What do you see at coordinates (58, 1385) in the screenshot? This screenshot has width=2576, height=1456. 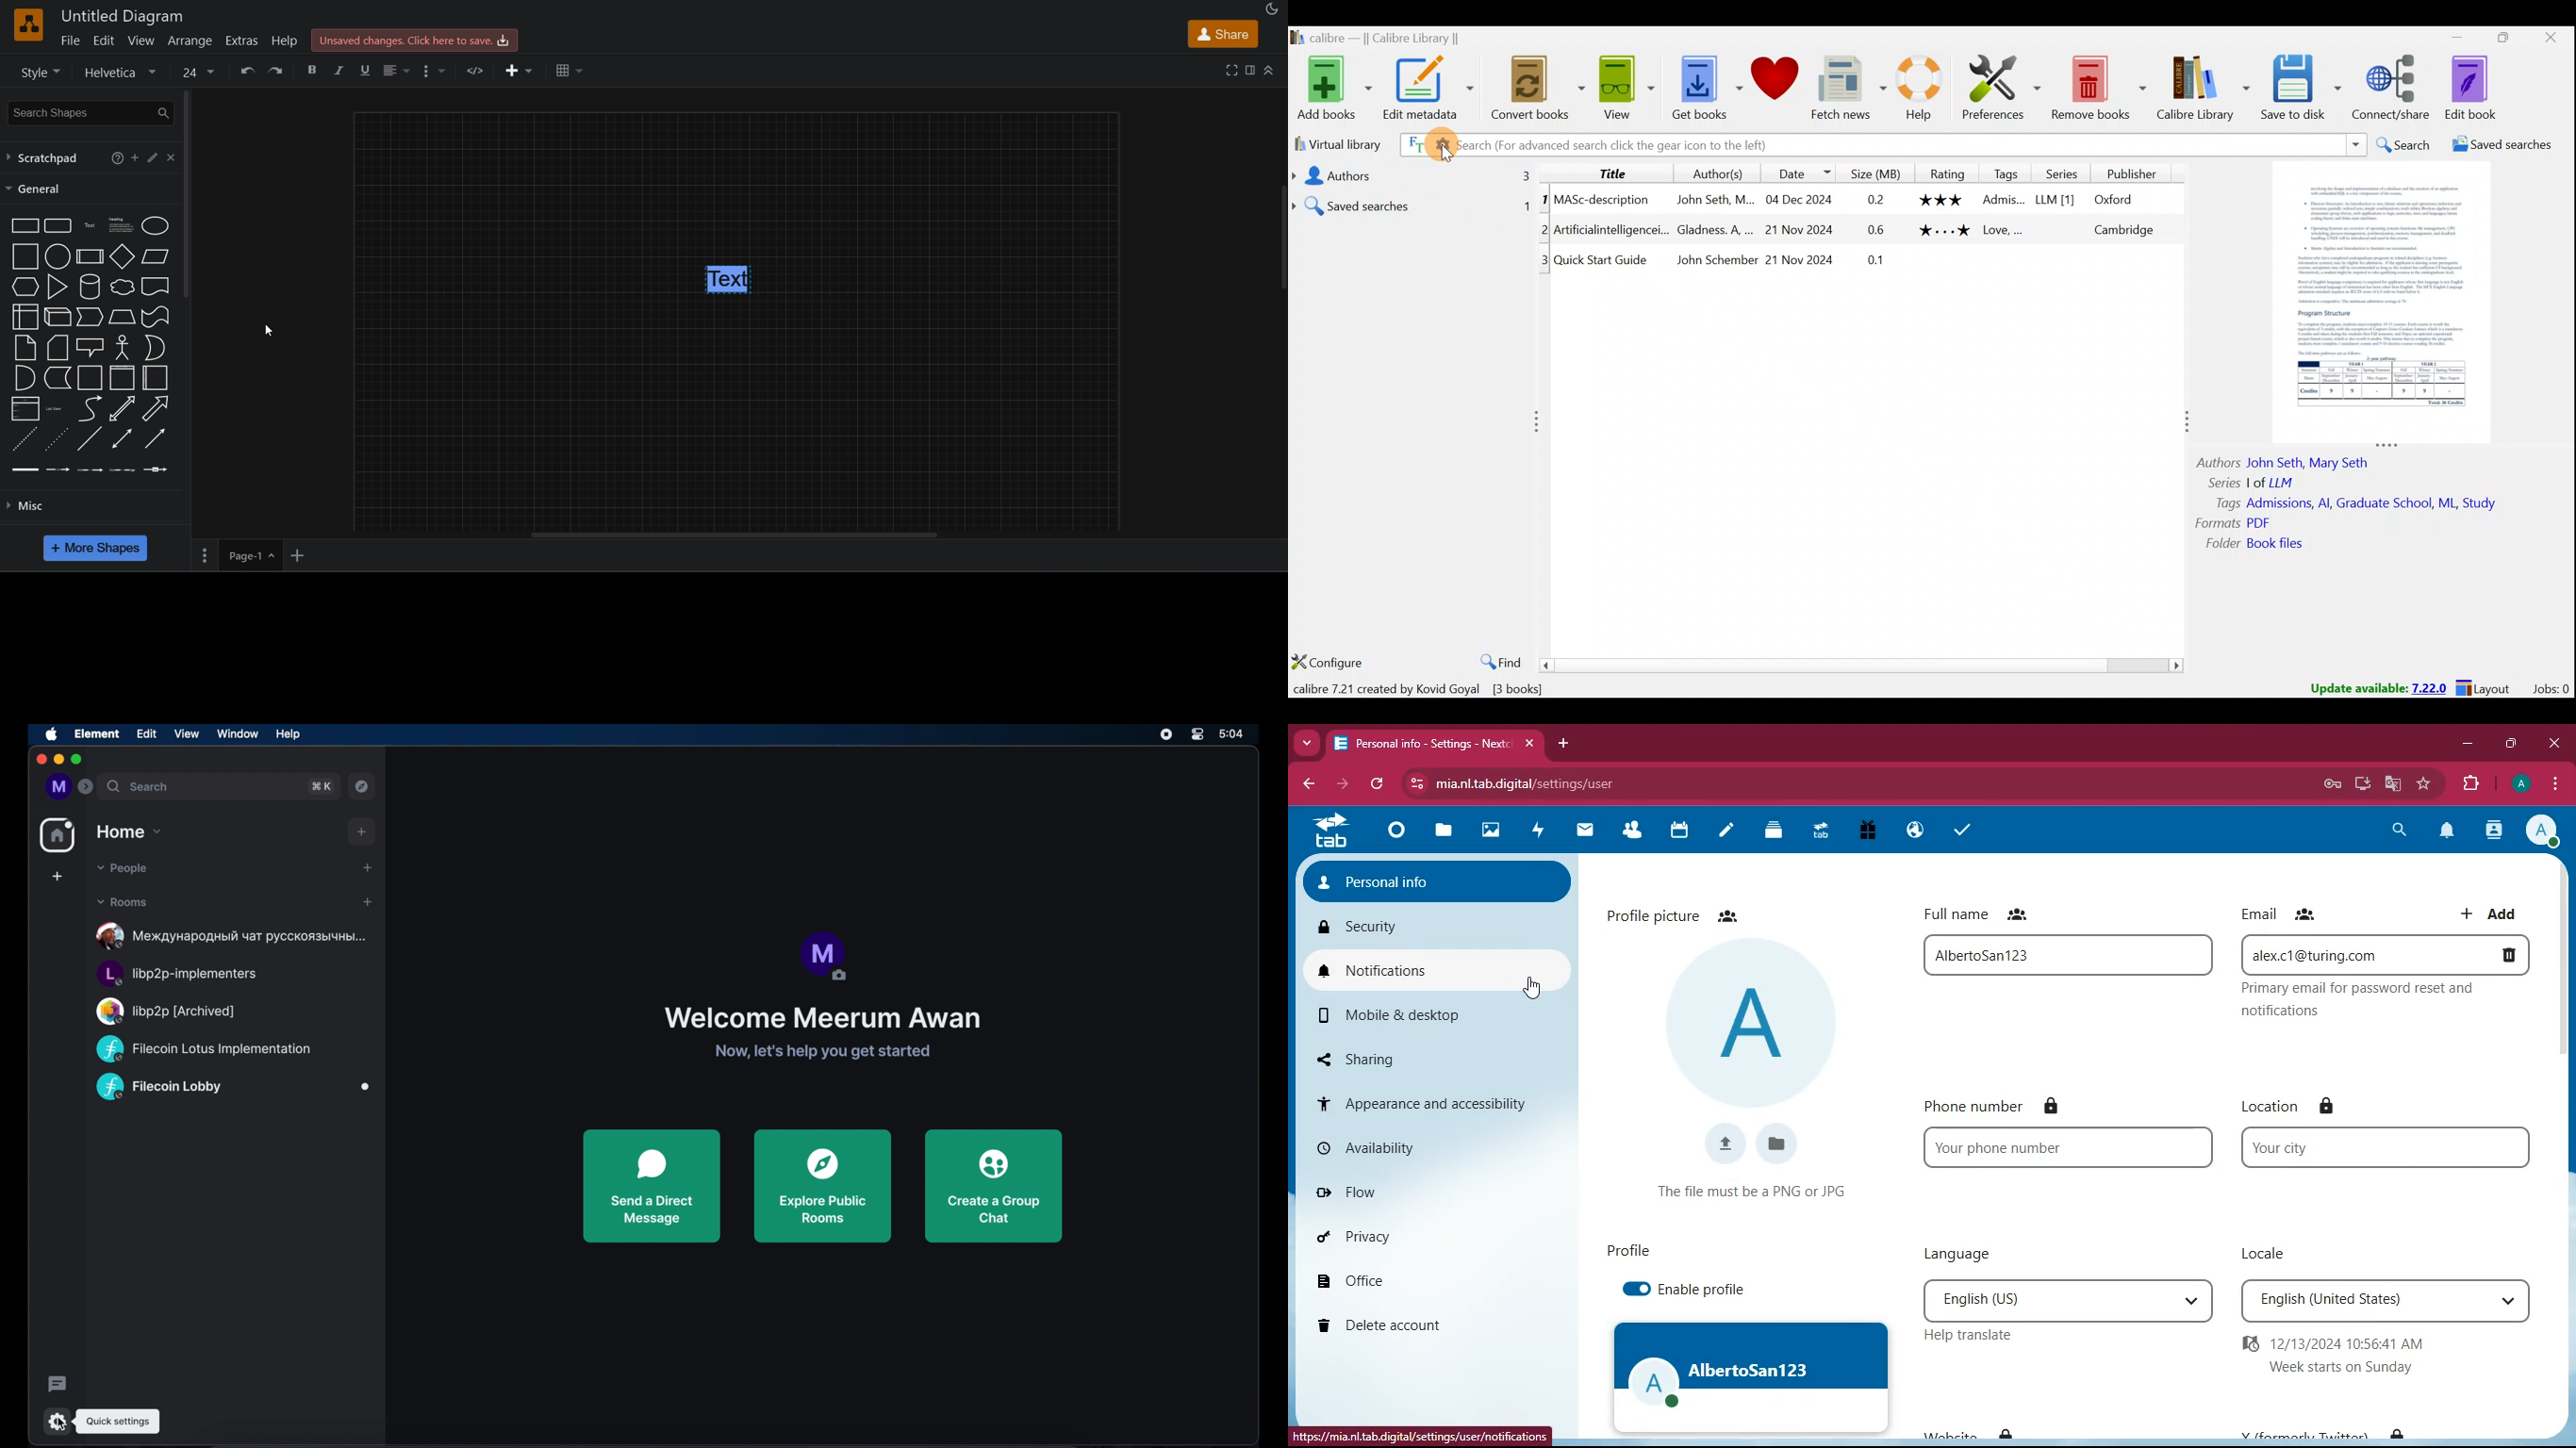 I see `thread activity` at bounding box center [58, 1385].